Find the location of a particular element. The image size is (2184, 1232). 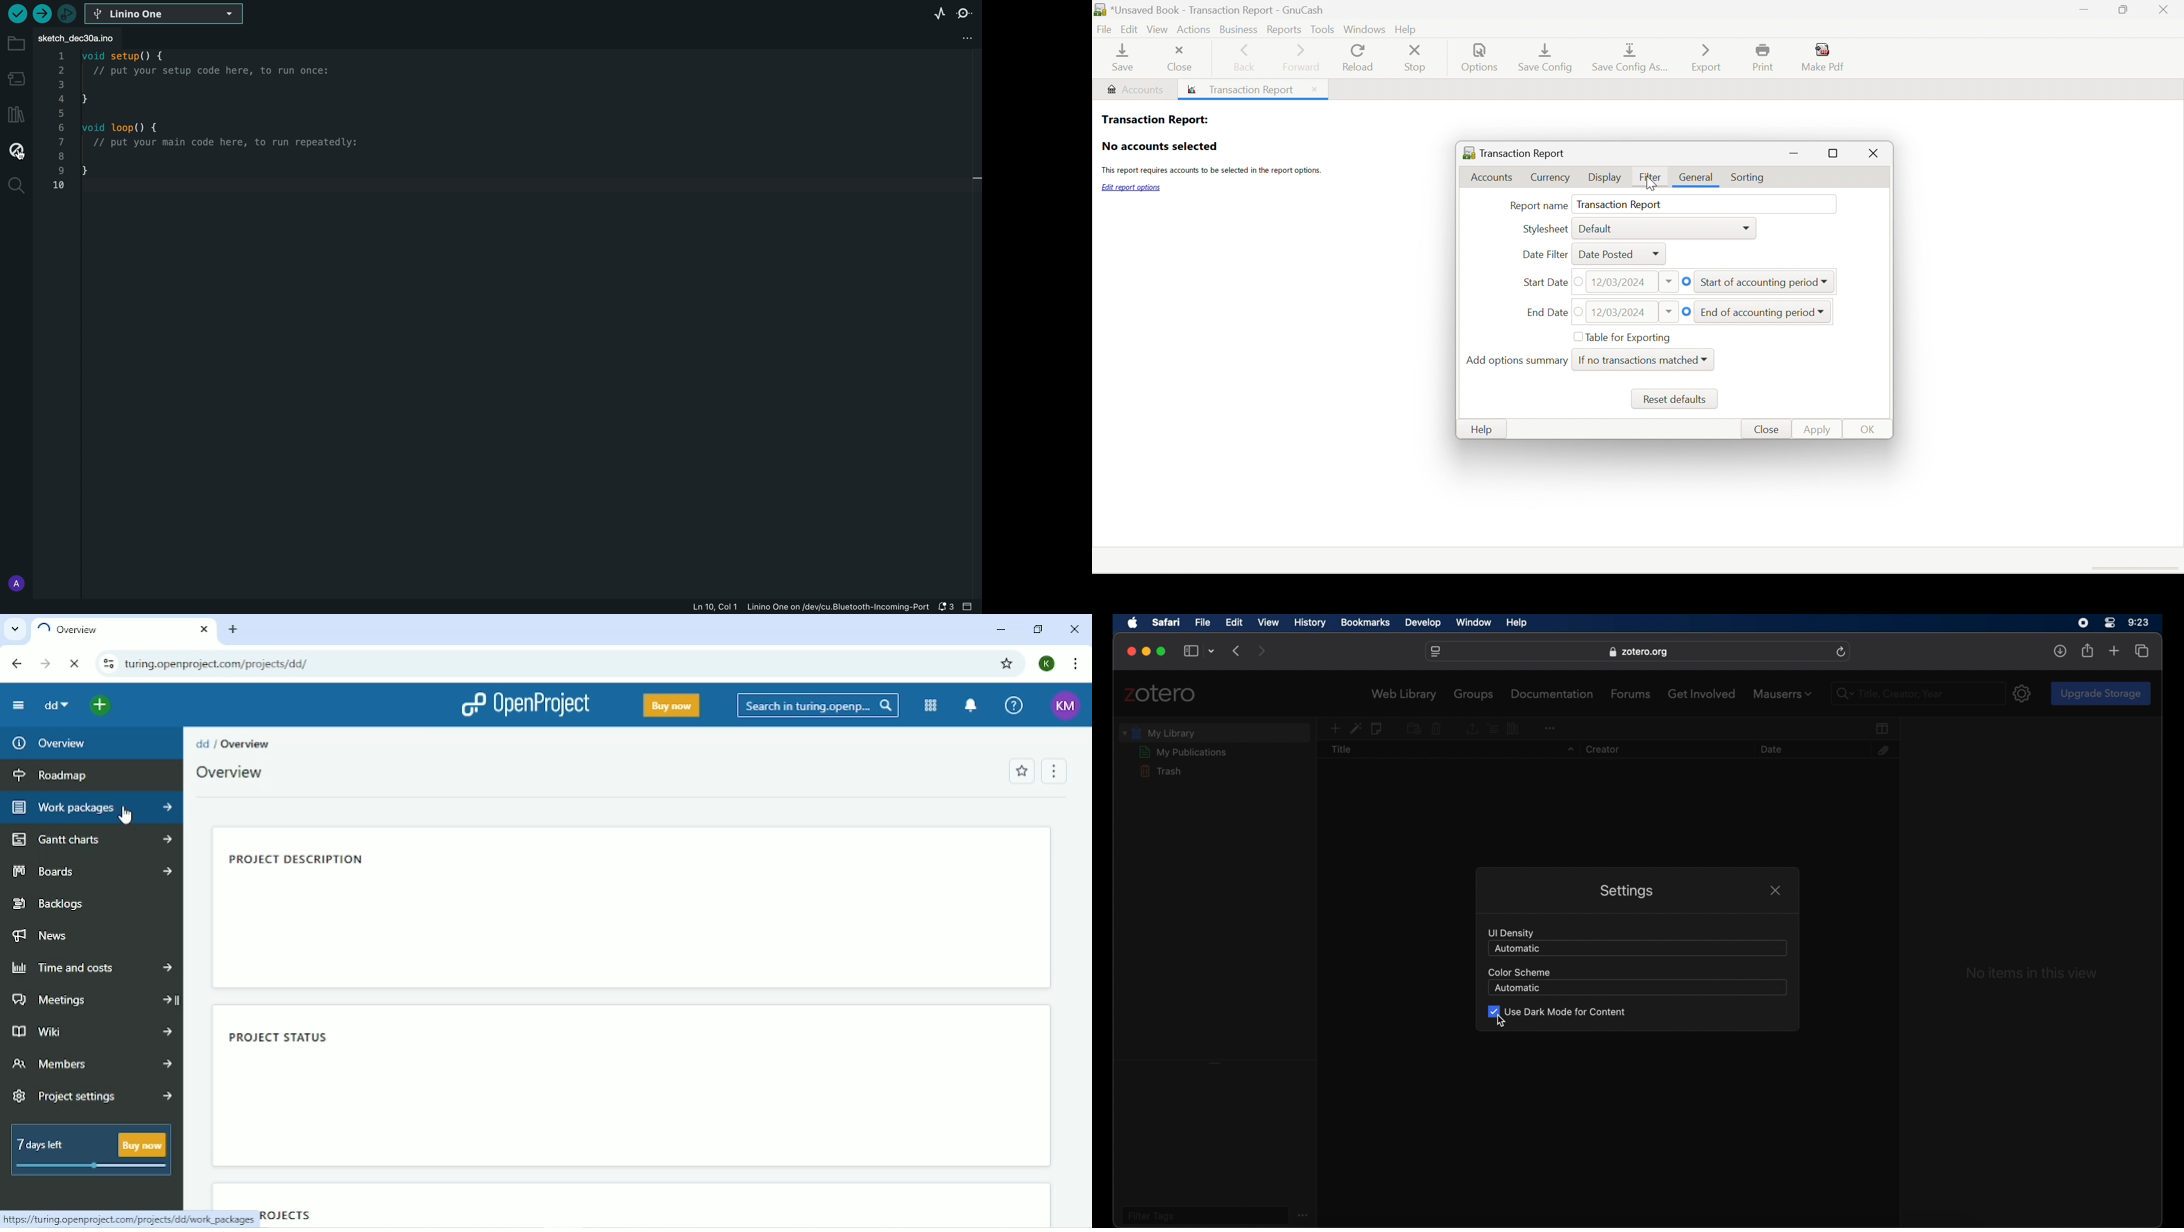

web library is located at coordinates (1405, 695).